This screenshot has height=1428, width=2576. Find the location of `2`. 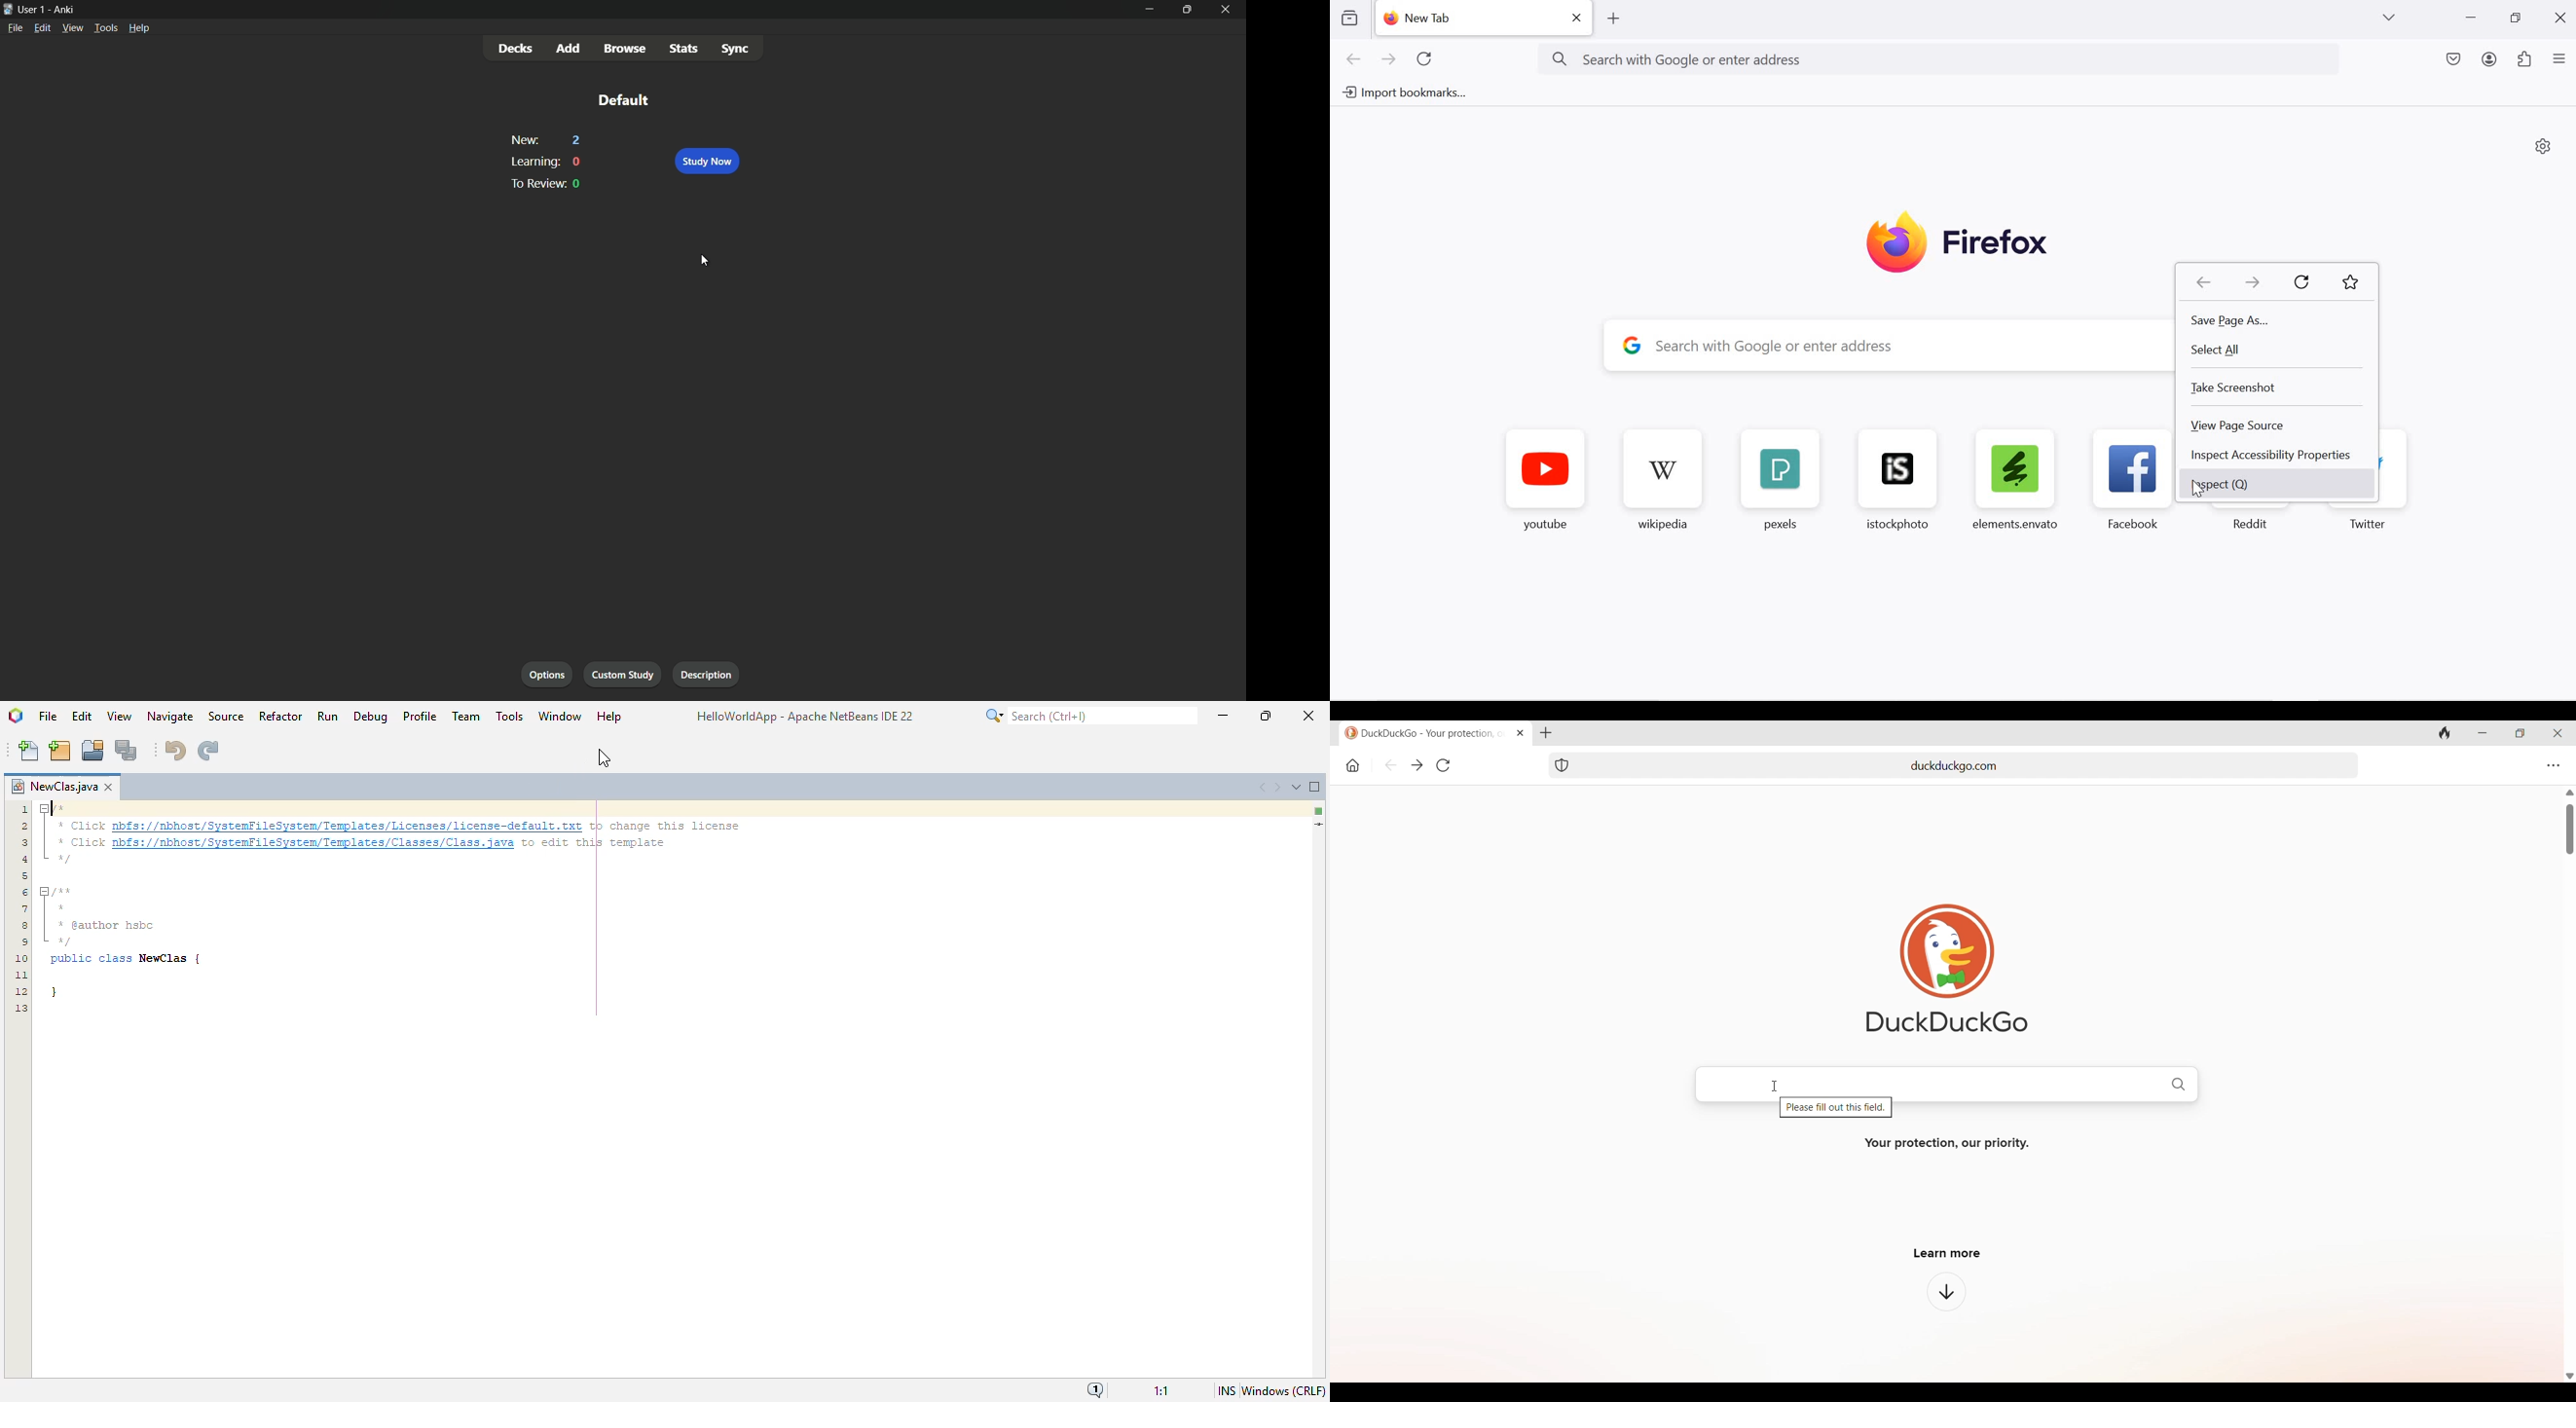

2 is located at coordinates (575, 139).